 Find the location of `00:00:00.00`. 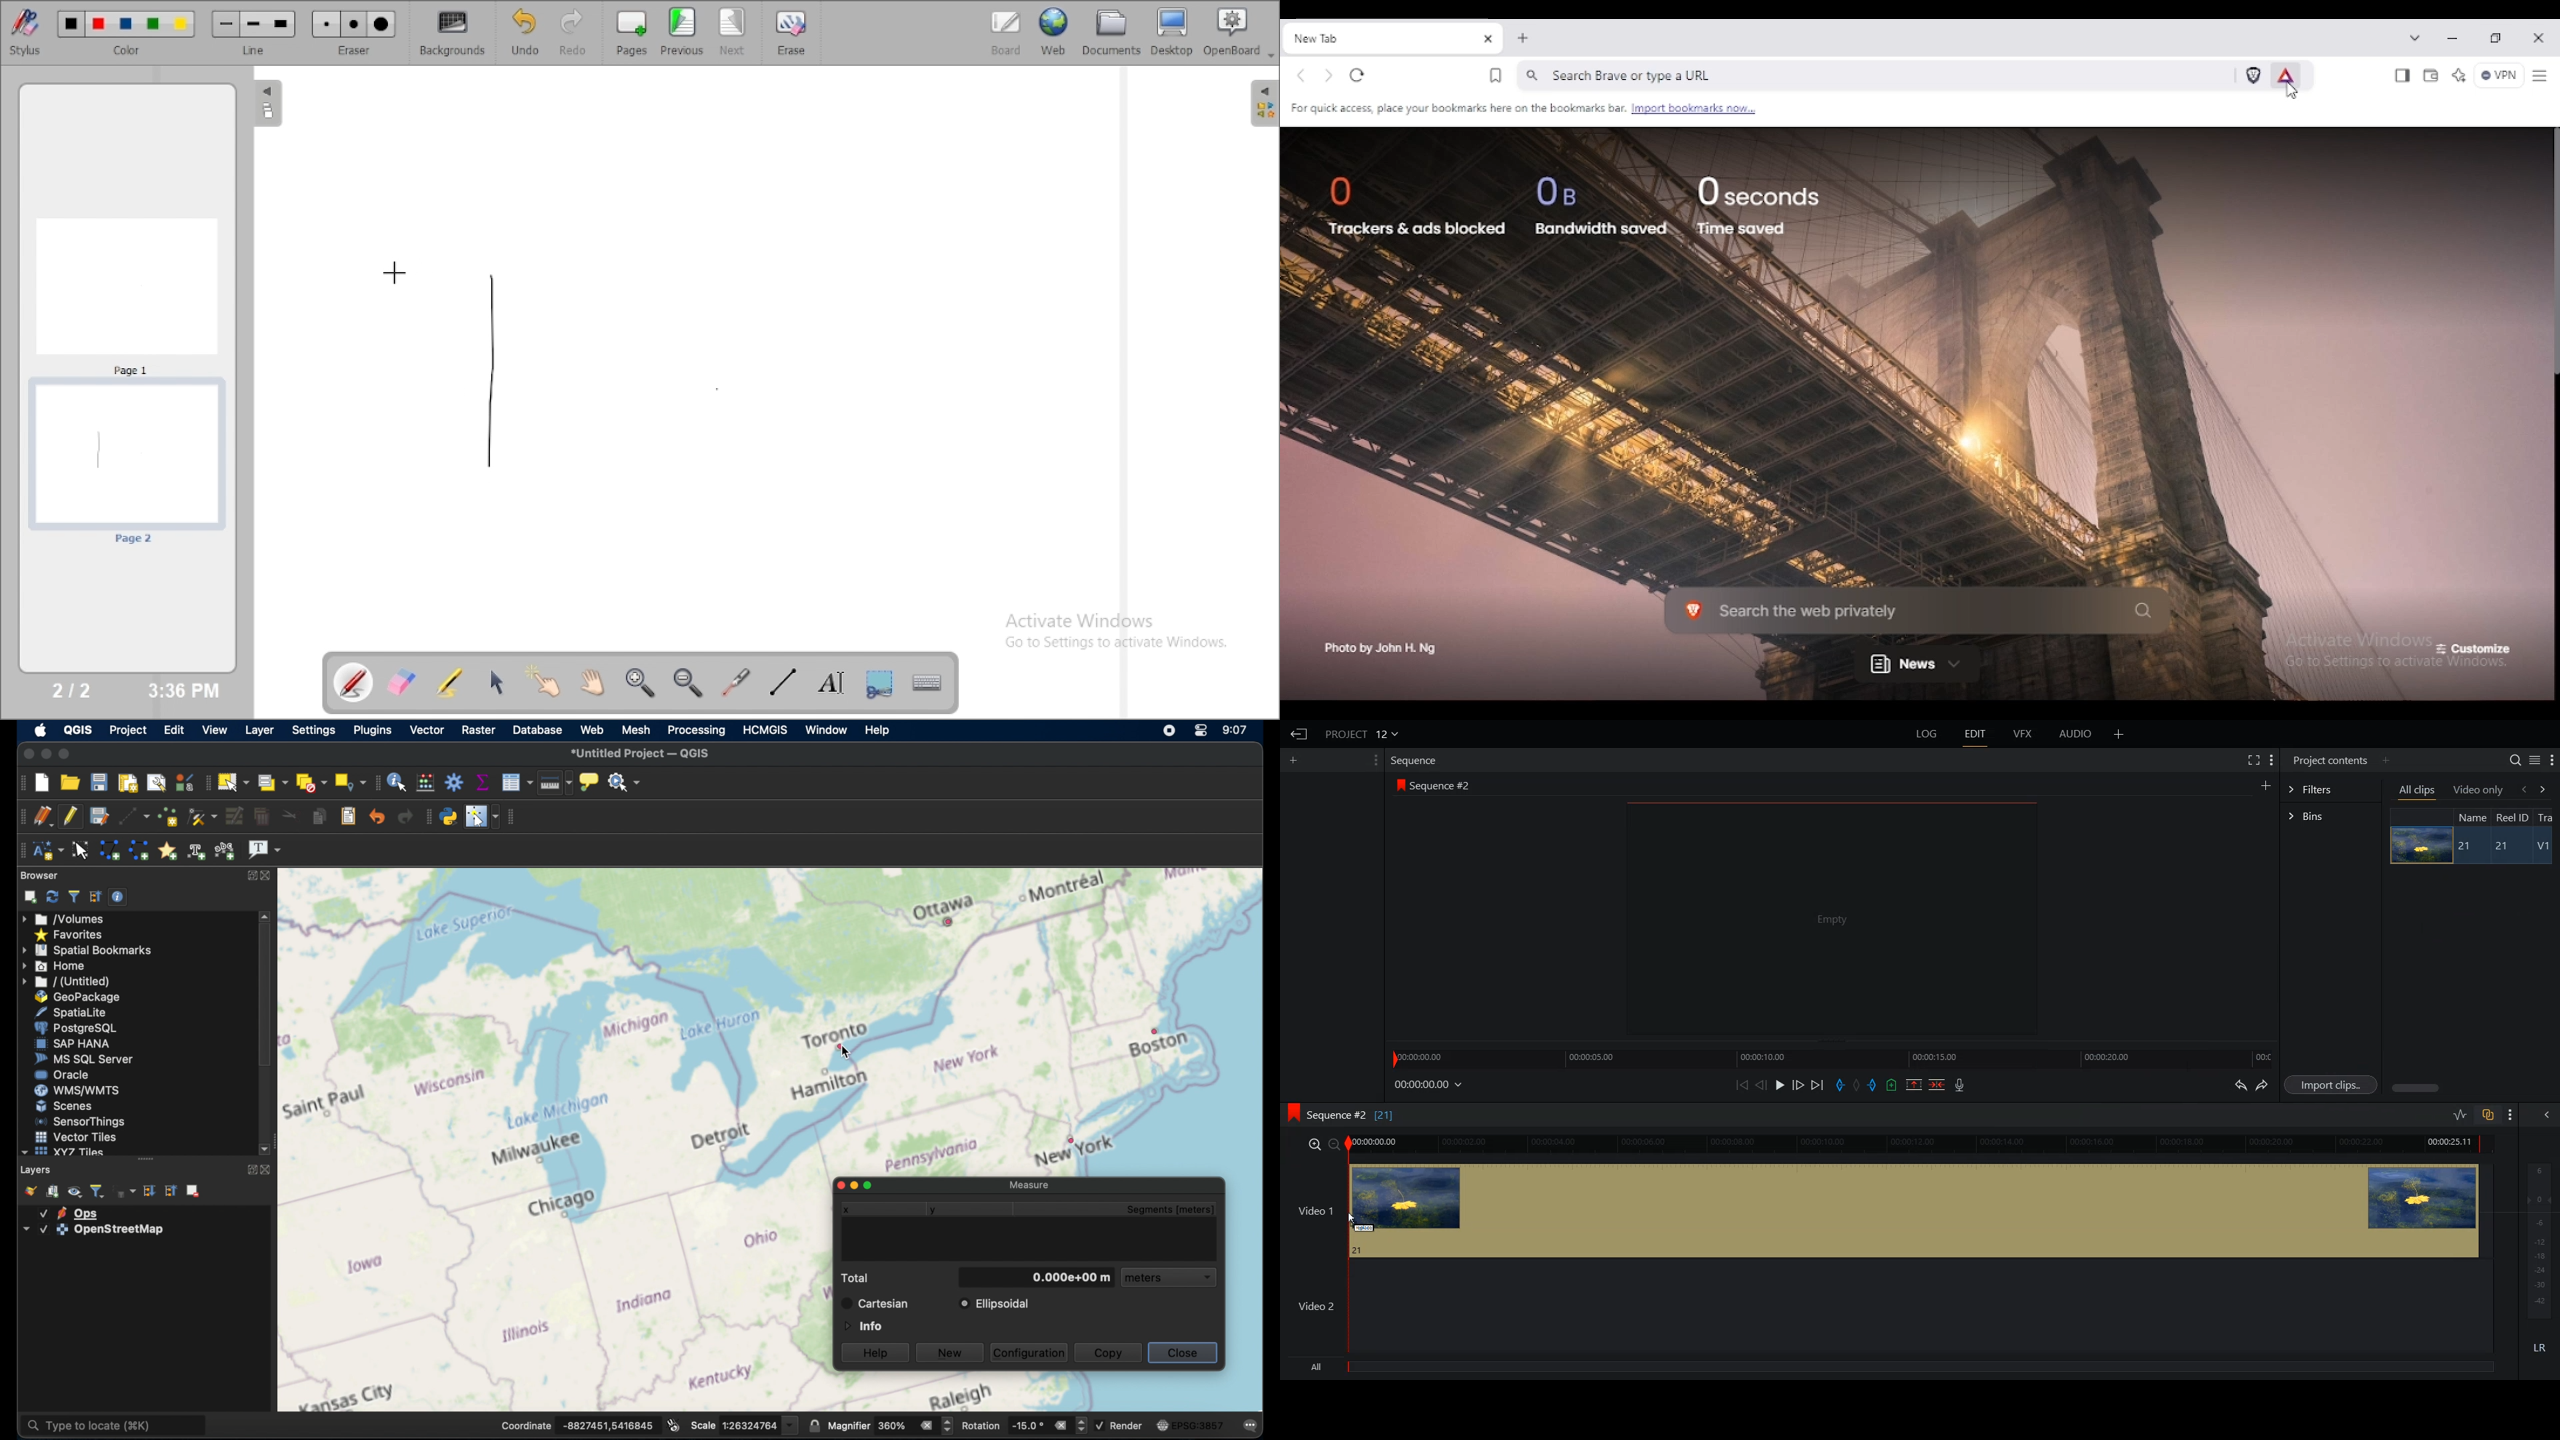

00:00:00.00 is located at coordinates (1429, 1085).